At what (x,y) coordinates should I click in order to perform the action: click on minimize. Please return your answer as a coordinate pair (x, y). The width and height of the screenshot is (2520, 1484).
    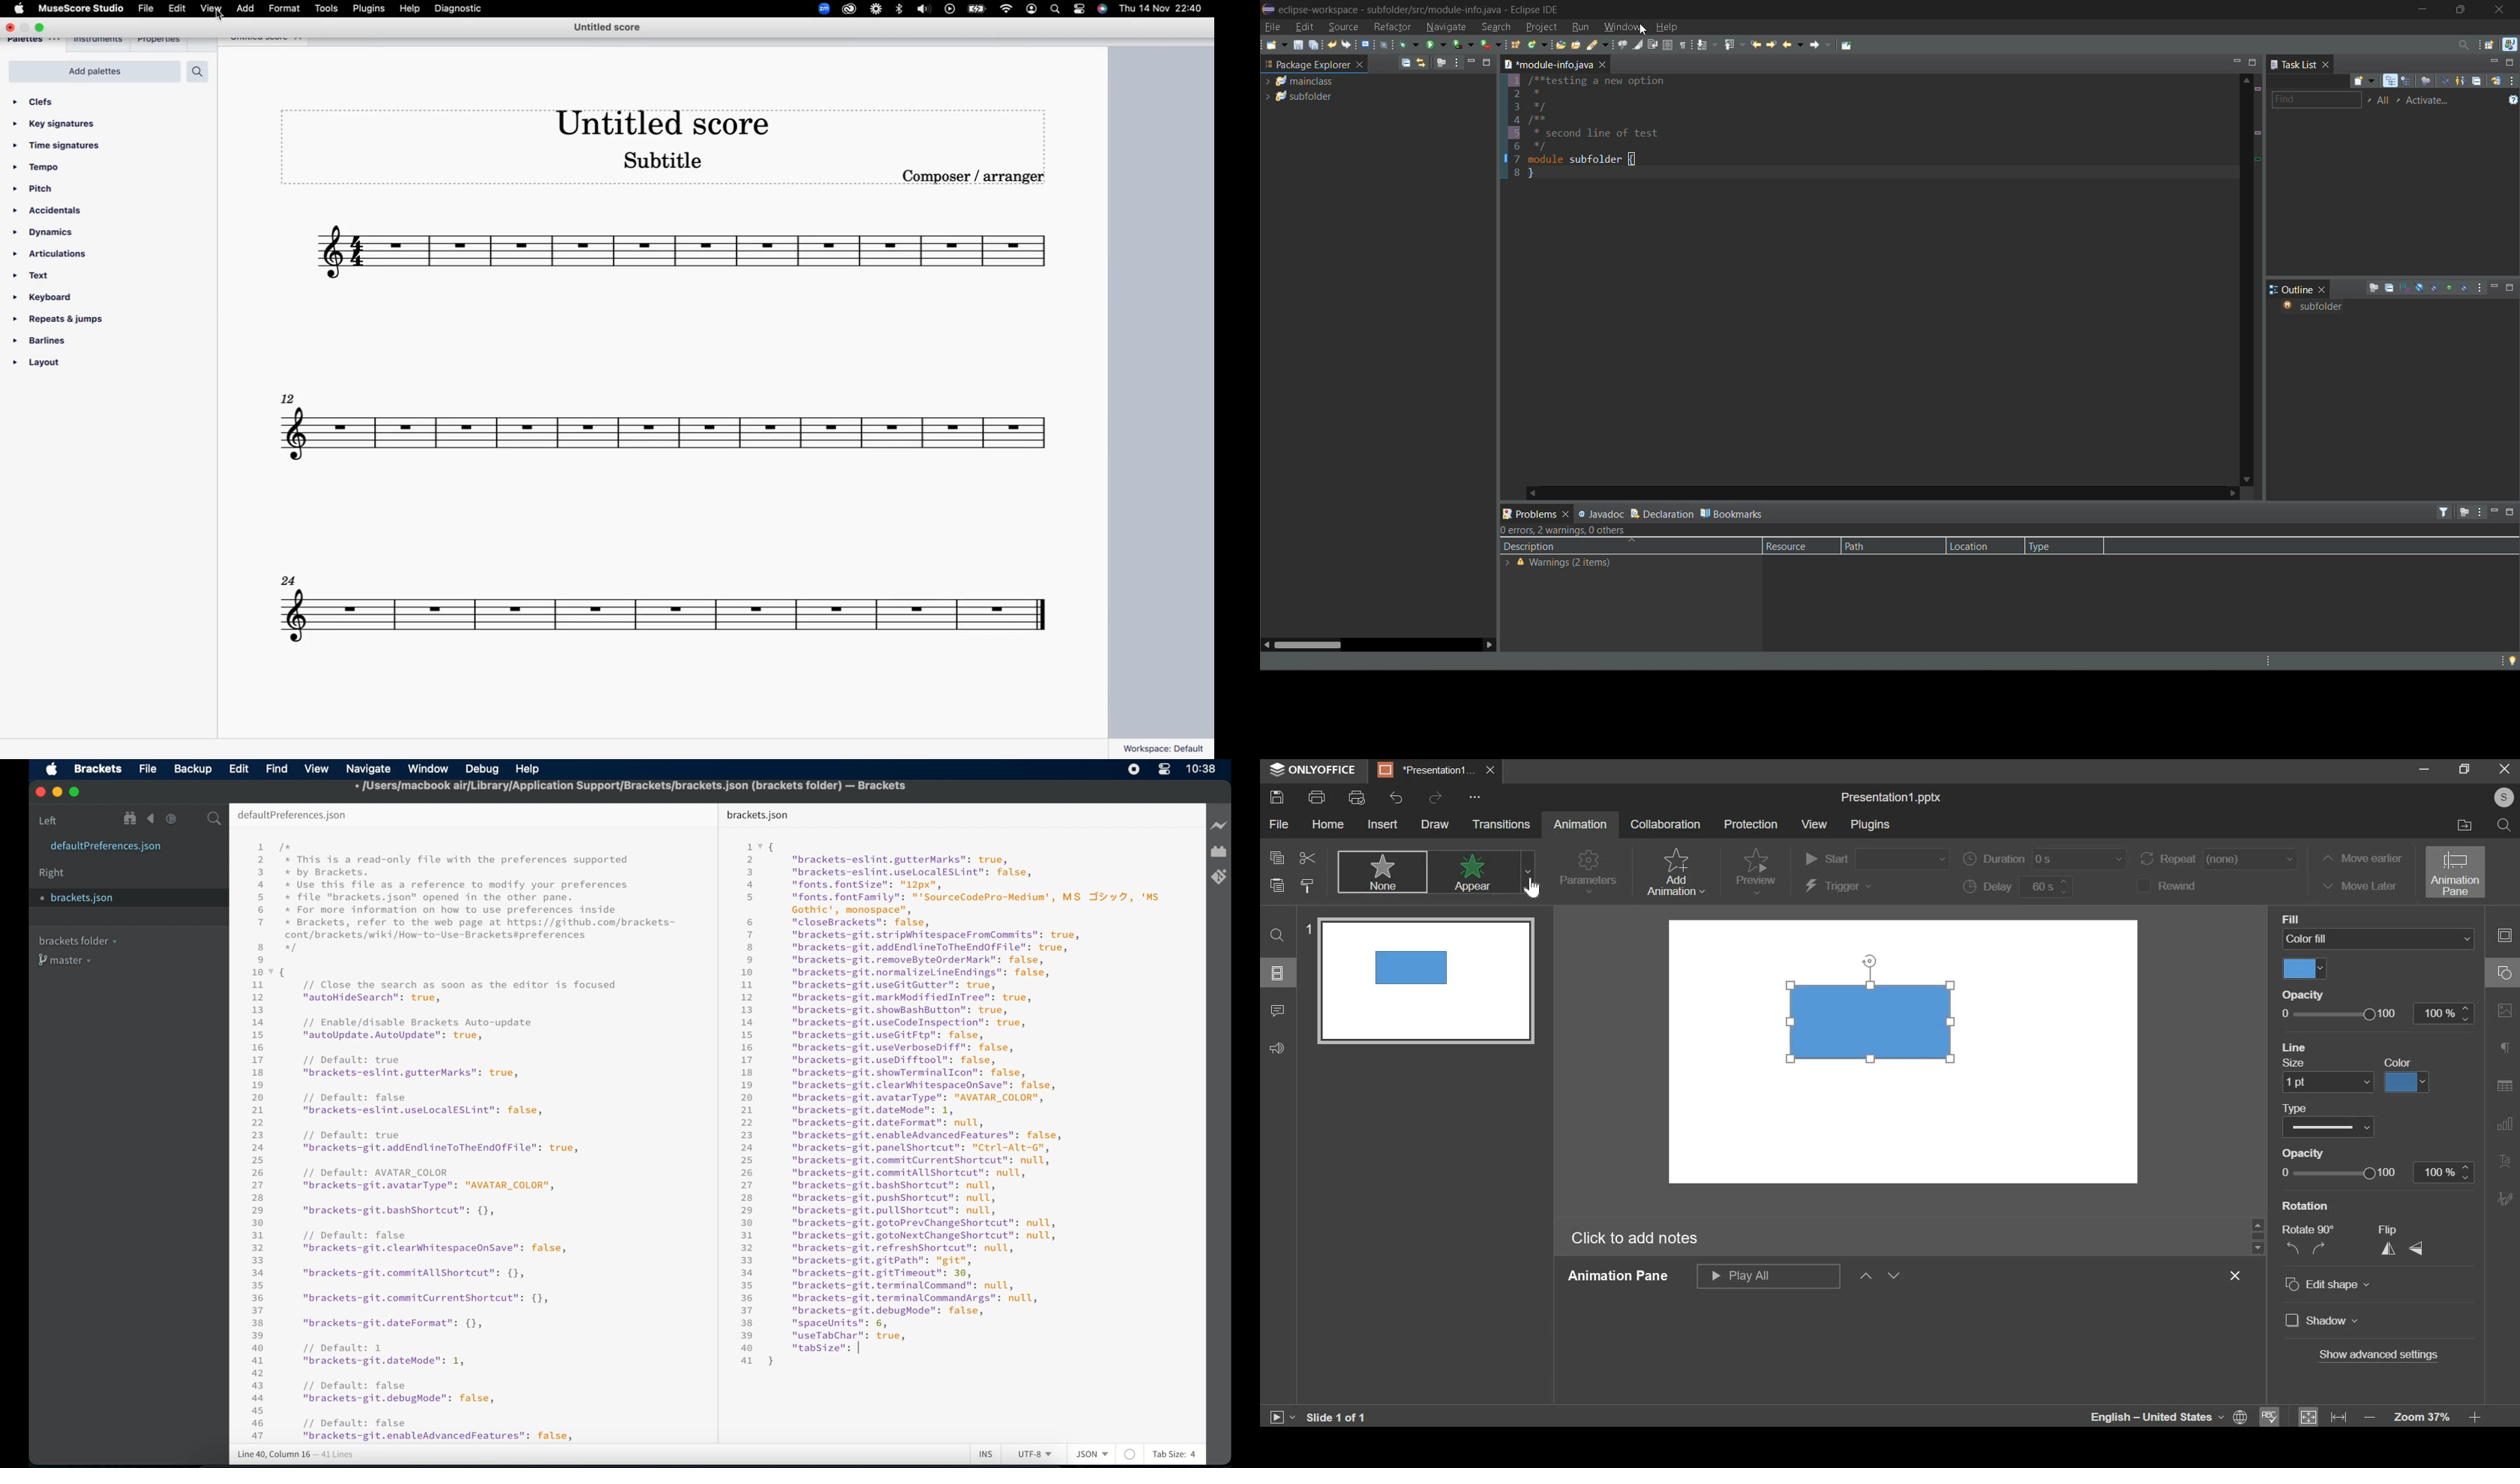
    Looking at the image, I should click on (2421, 770).